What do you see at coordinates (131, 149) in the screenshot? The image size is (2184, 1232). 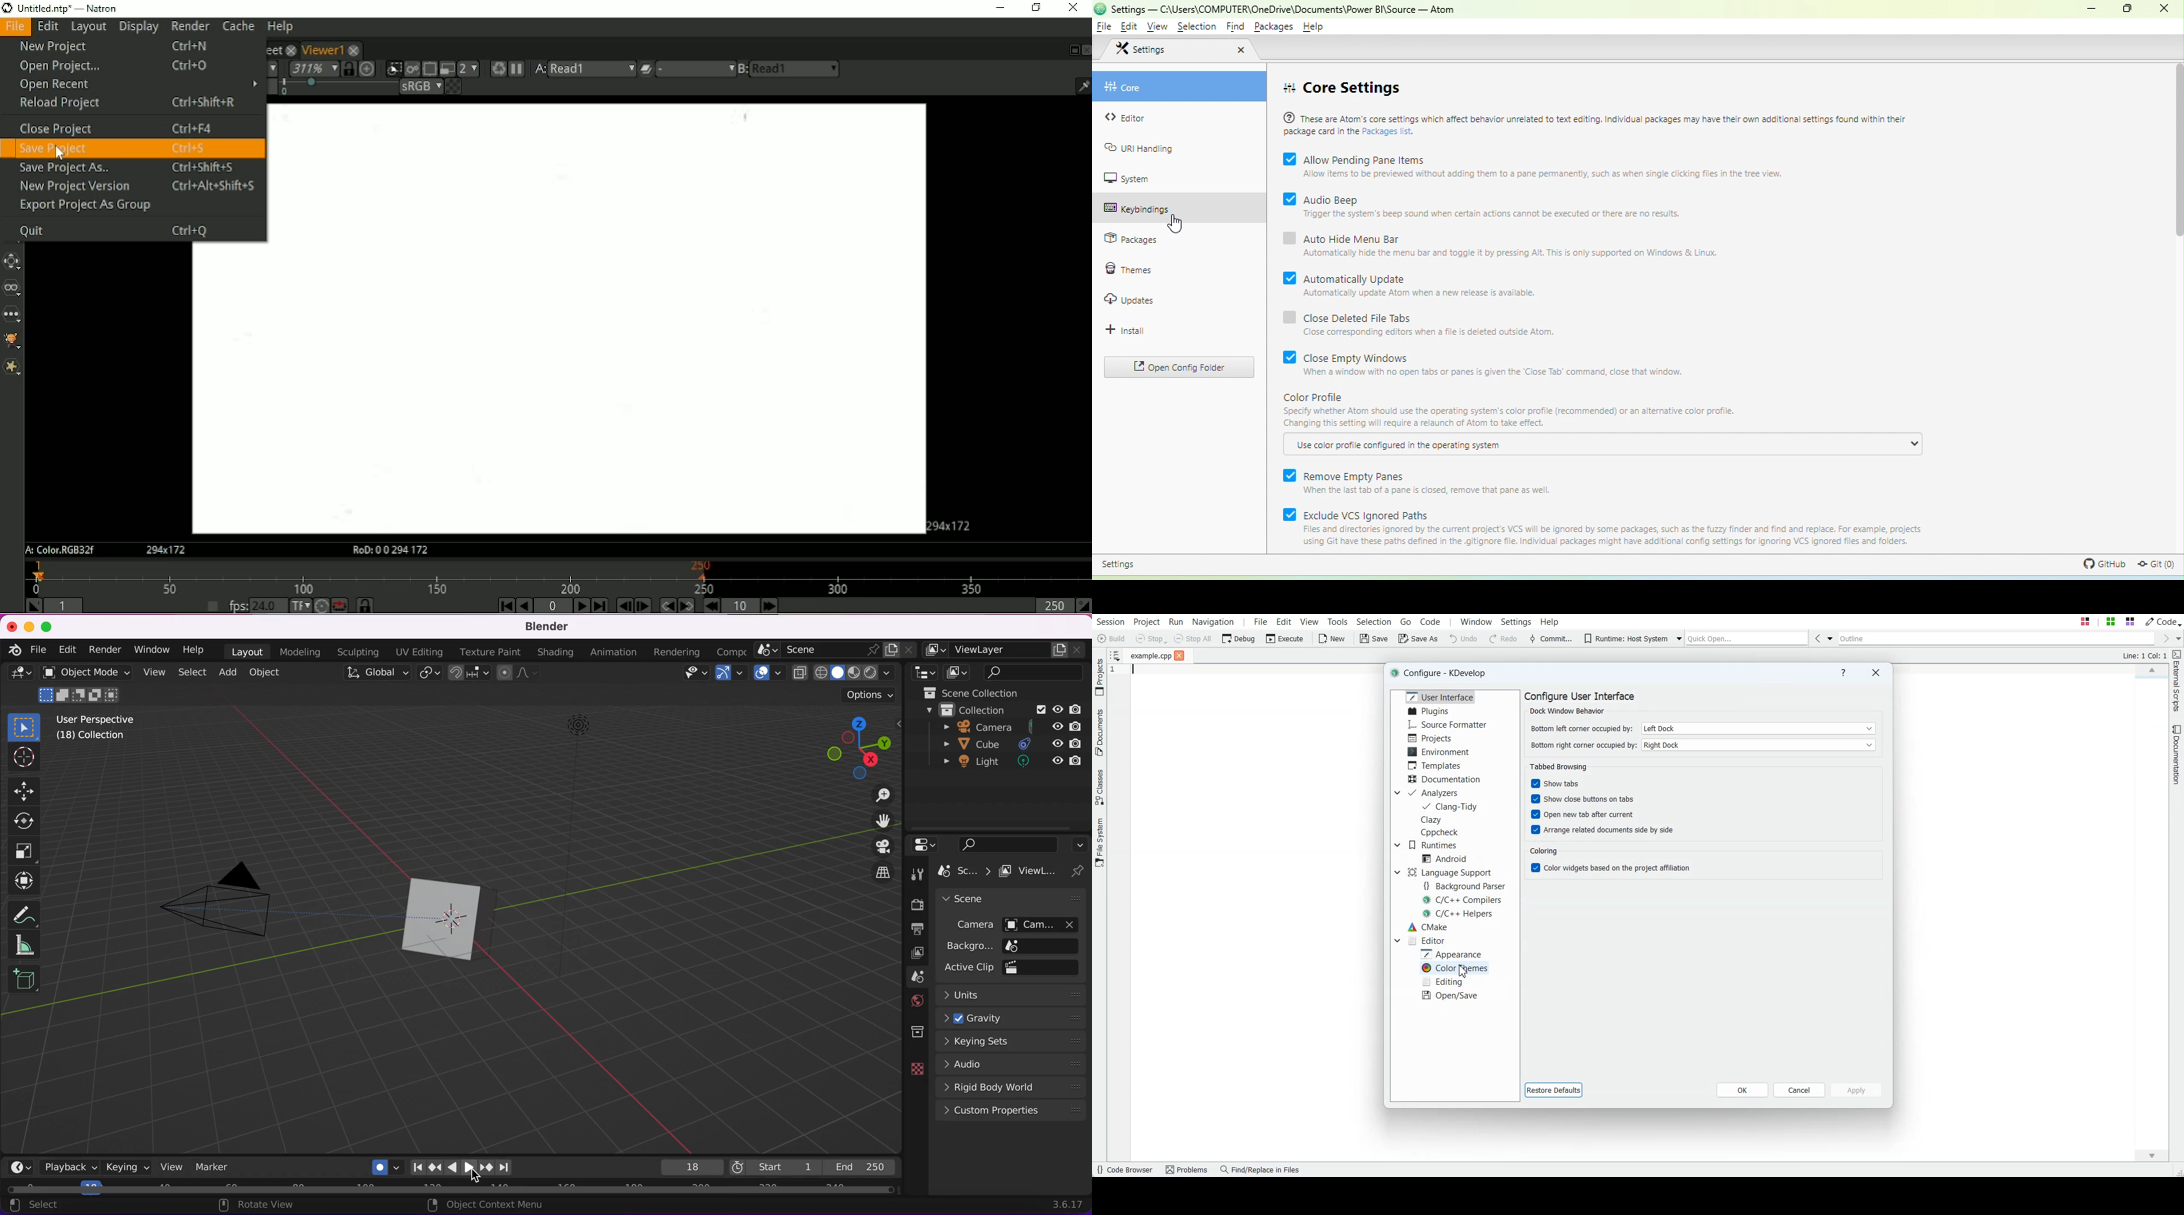 I see `Save Project` at bounding box center [131, 149].